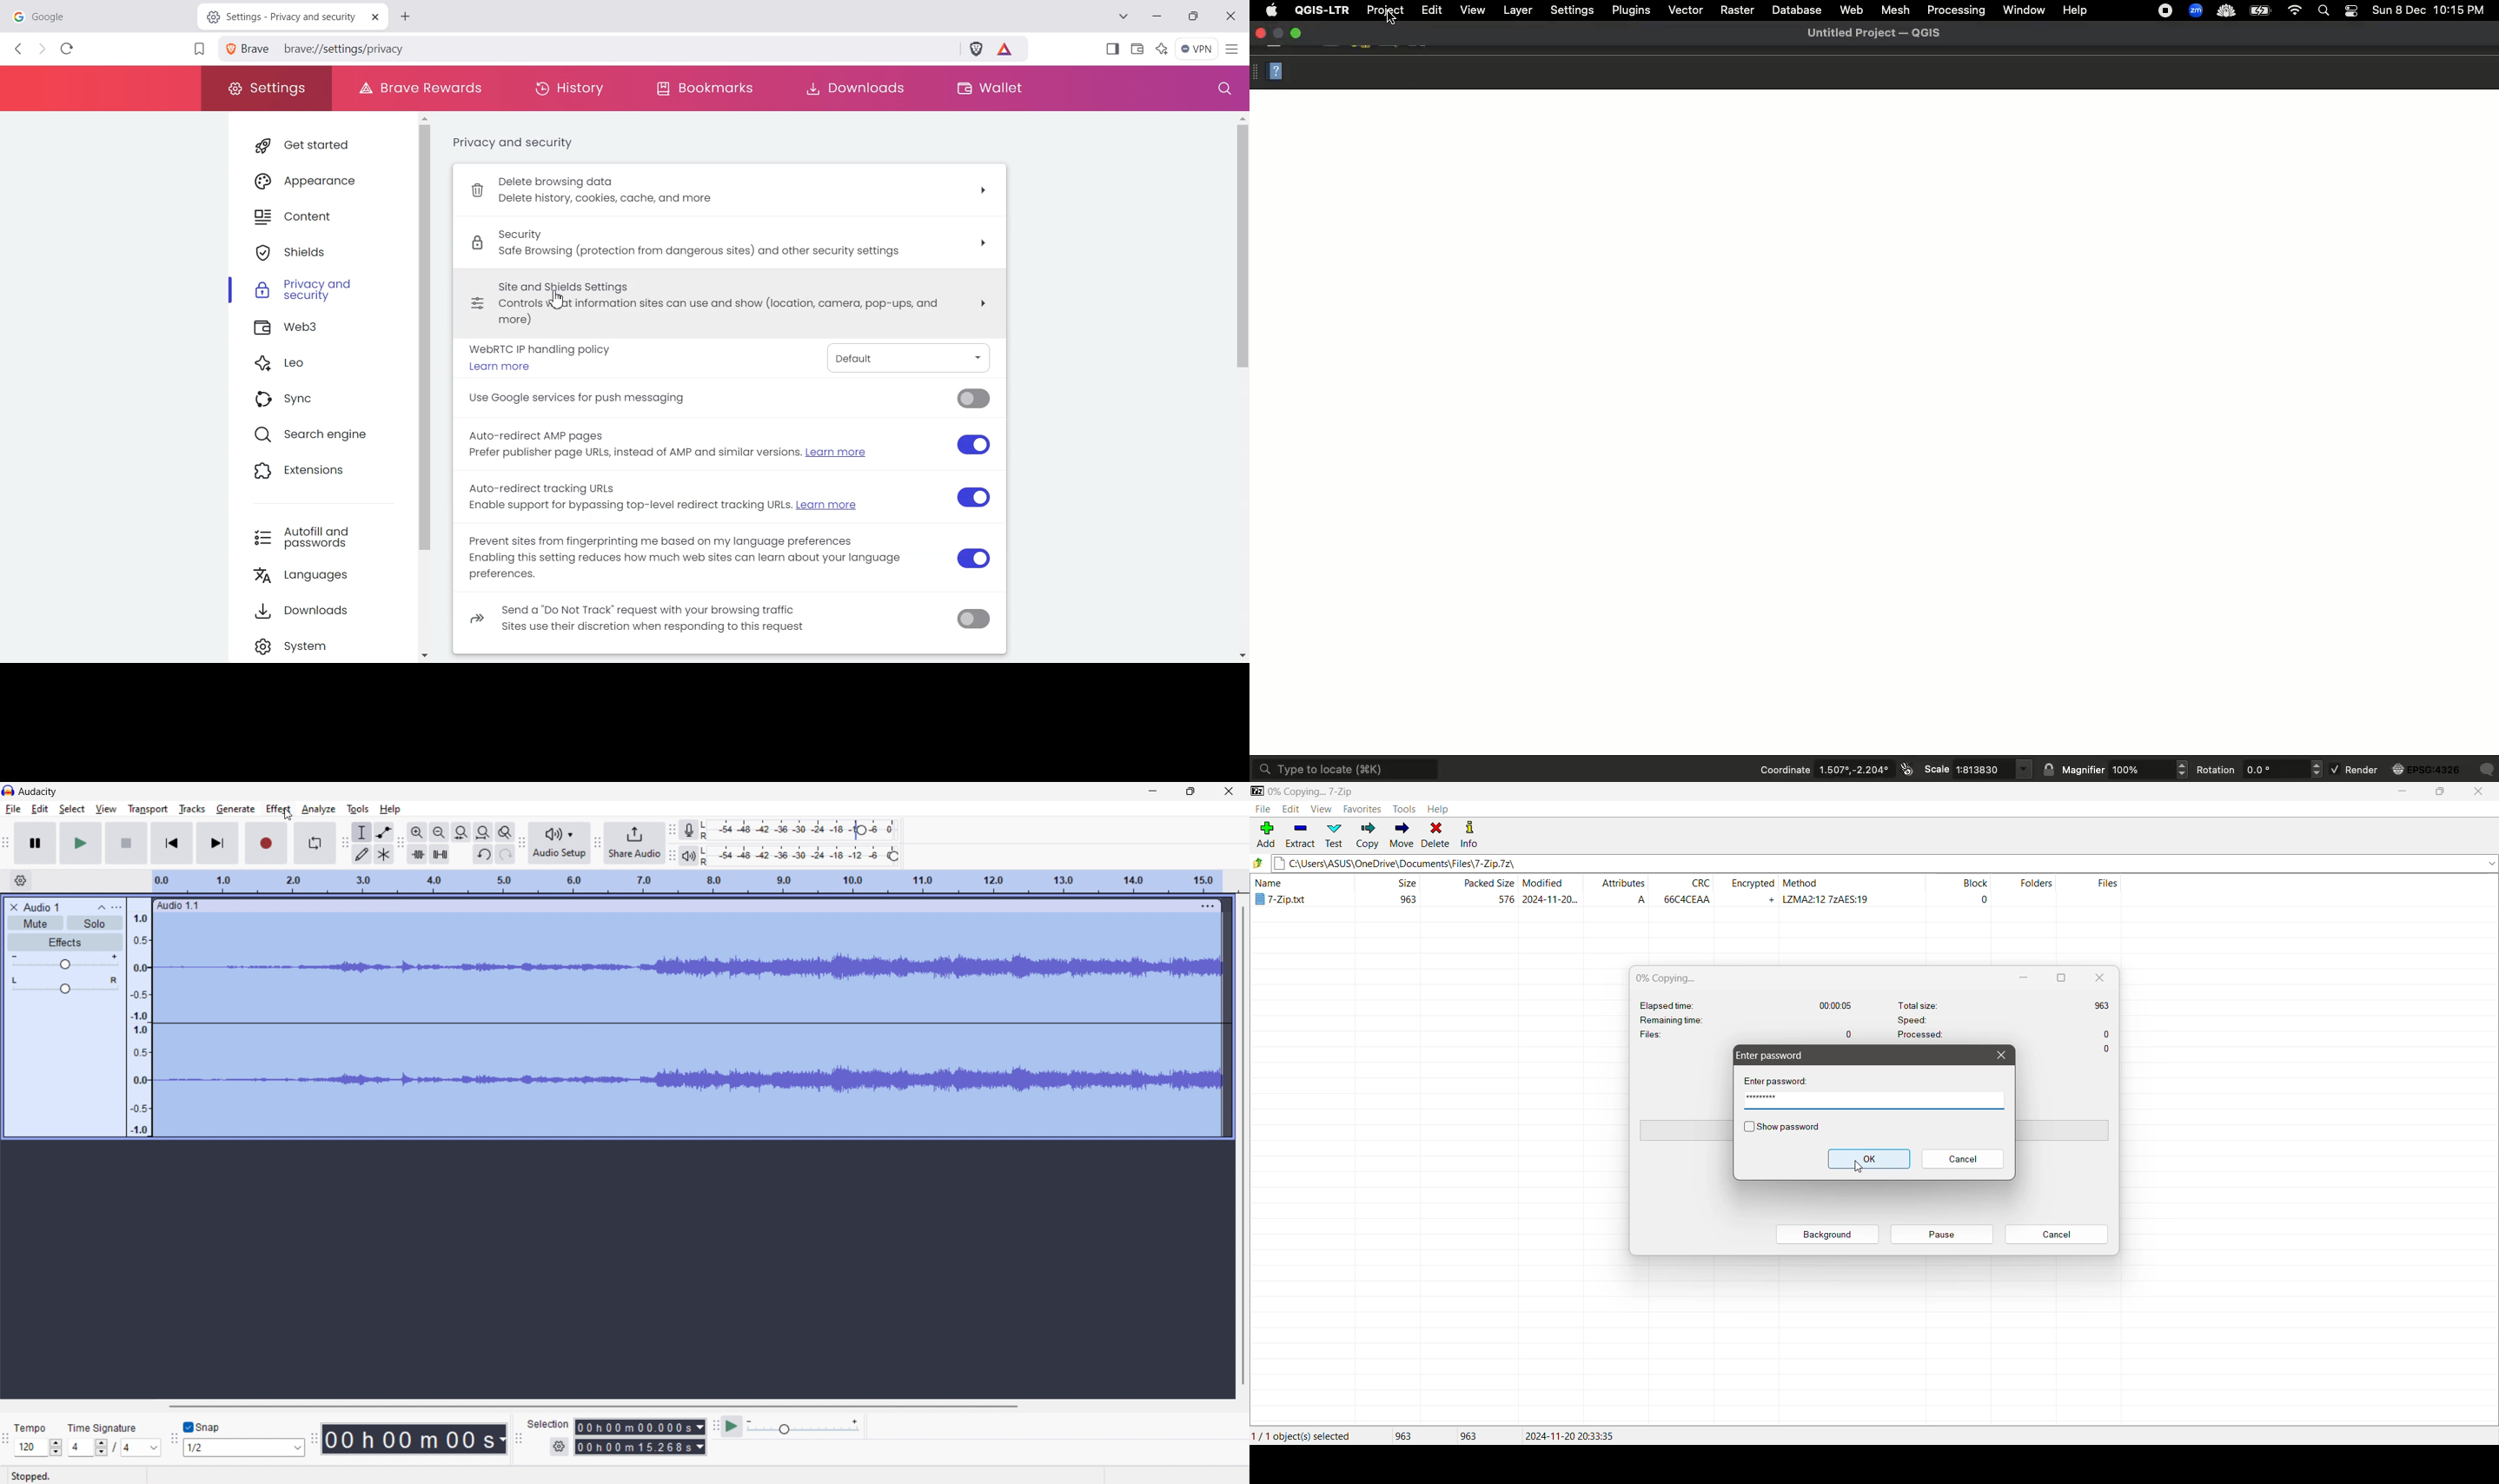 The width and height of the screenshot is (2520, 1484). What do you see at coordinates (321, 180) in the screenshot?
I see `Appearance` at bounding box center [321, 180].